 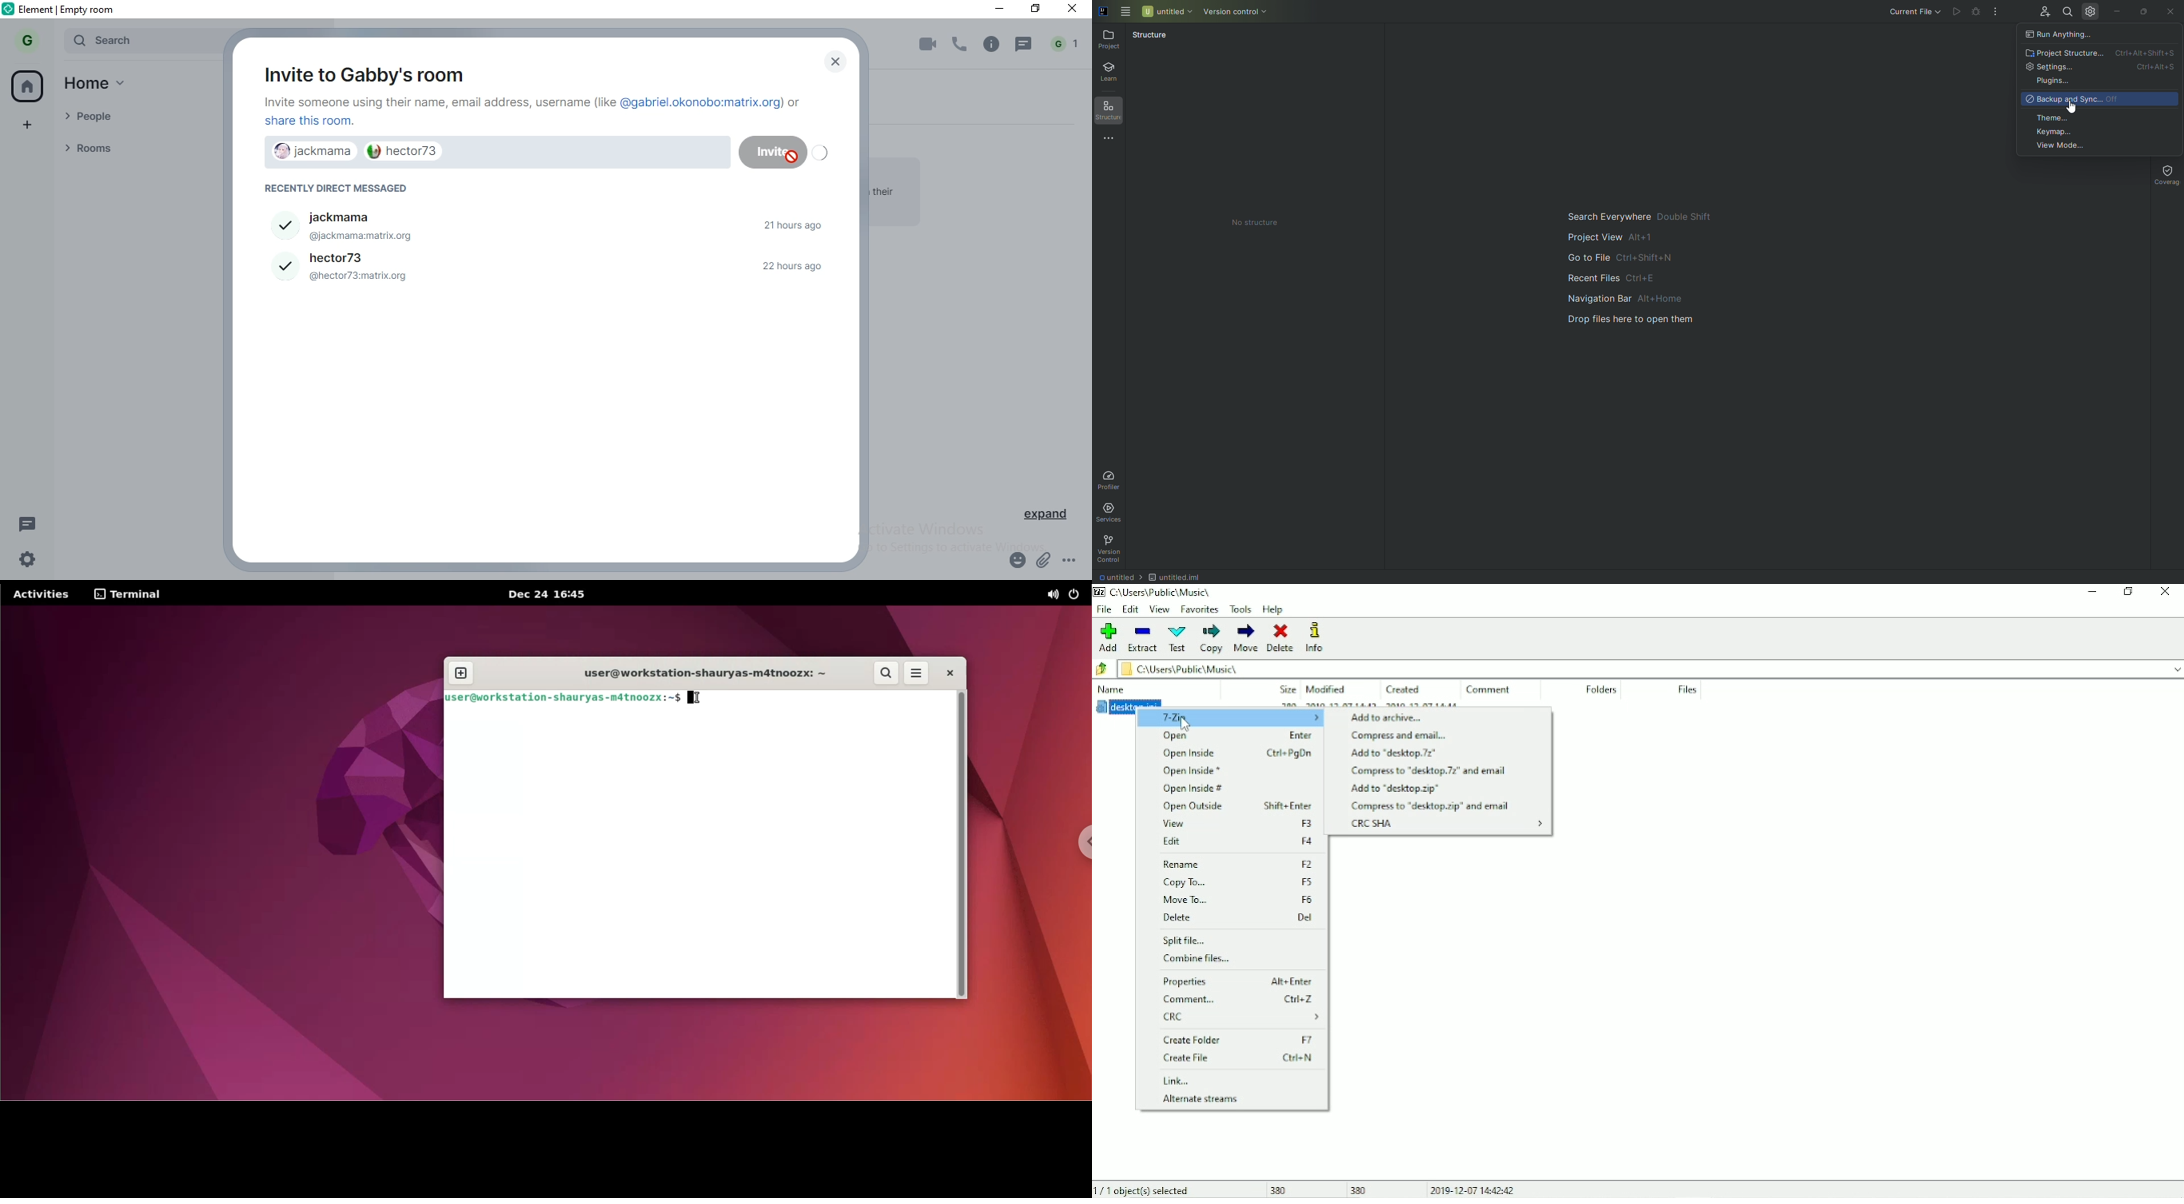 What do you see at coordinates (1650, 668) in the screenshot?
I see `File location` at bounding box center [1650, 668].